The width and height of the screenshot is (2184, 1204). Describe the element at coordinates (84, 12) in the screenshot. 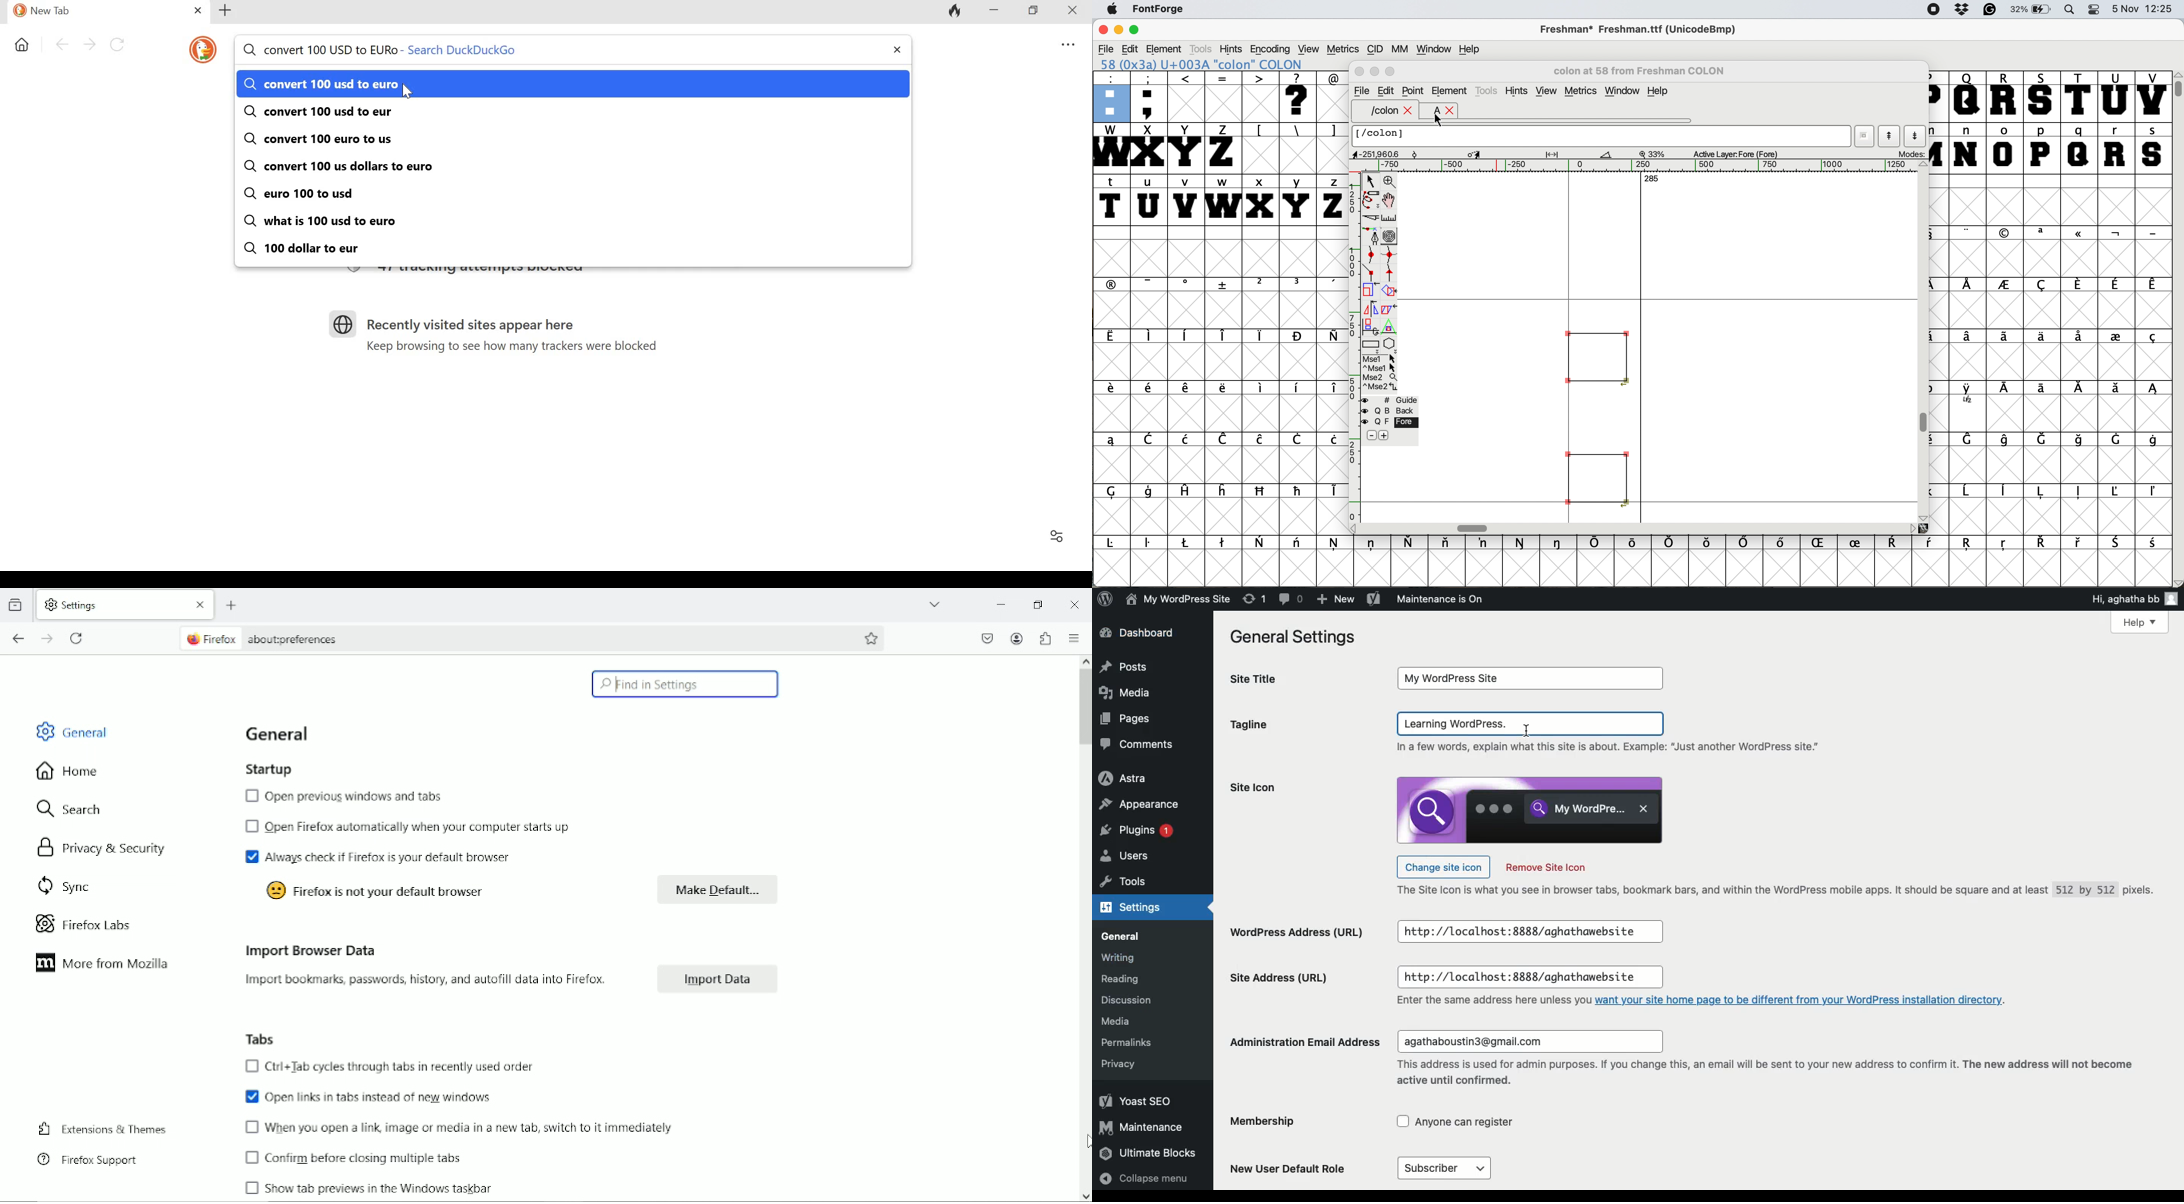

I see `New Tab` at that location.